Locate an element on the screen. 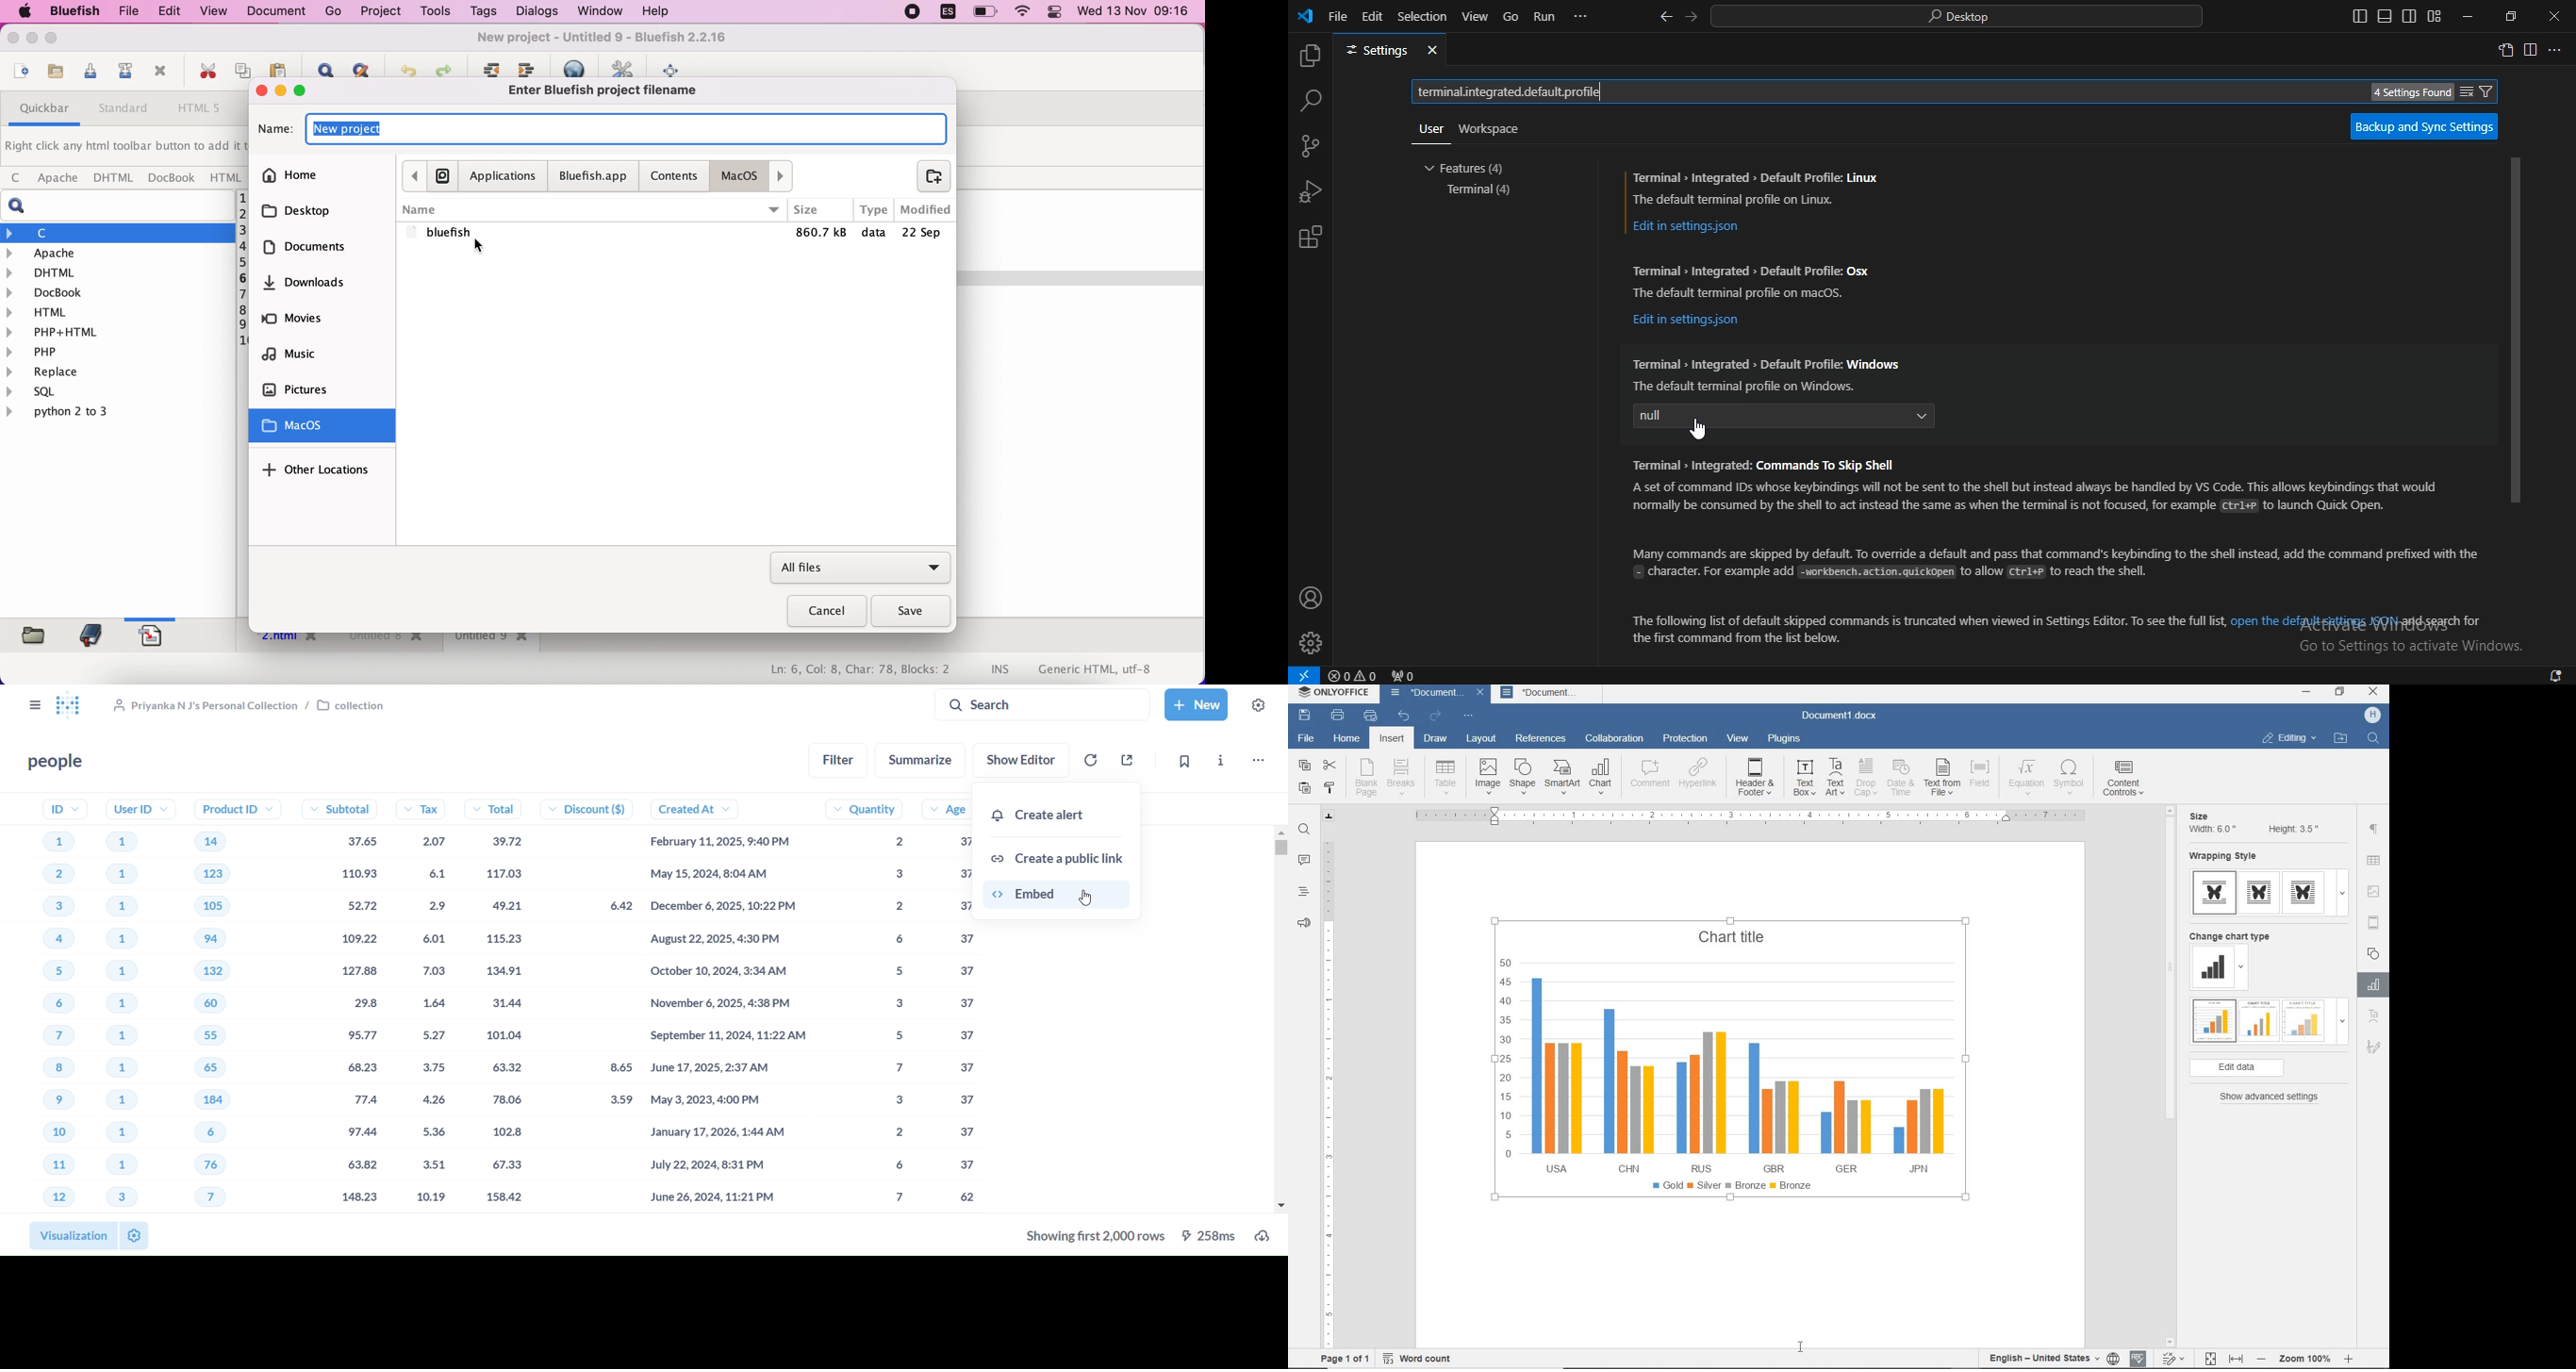 The image size is (2576, 1372). field is located at coordinates (1981, 778).